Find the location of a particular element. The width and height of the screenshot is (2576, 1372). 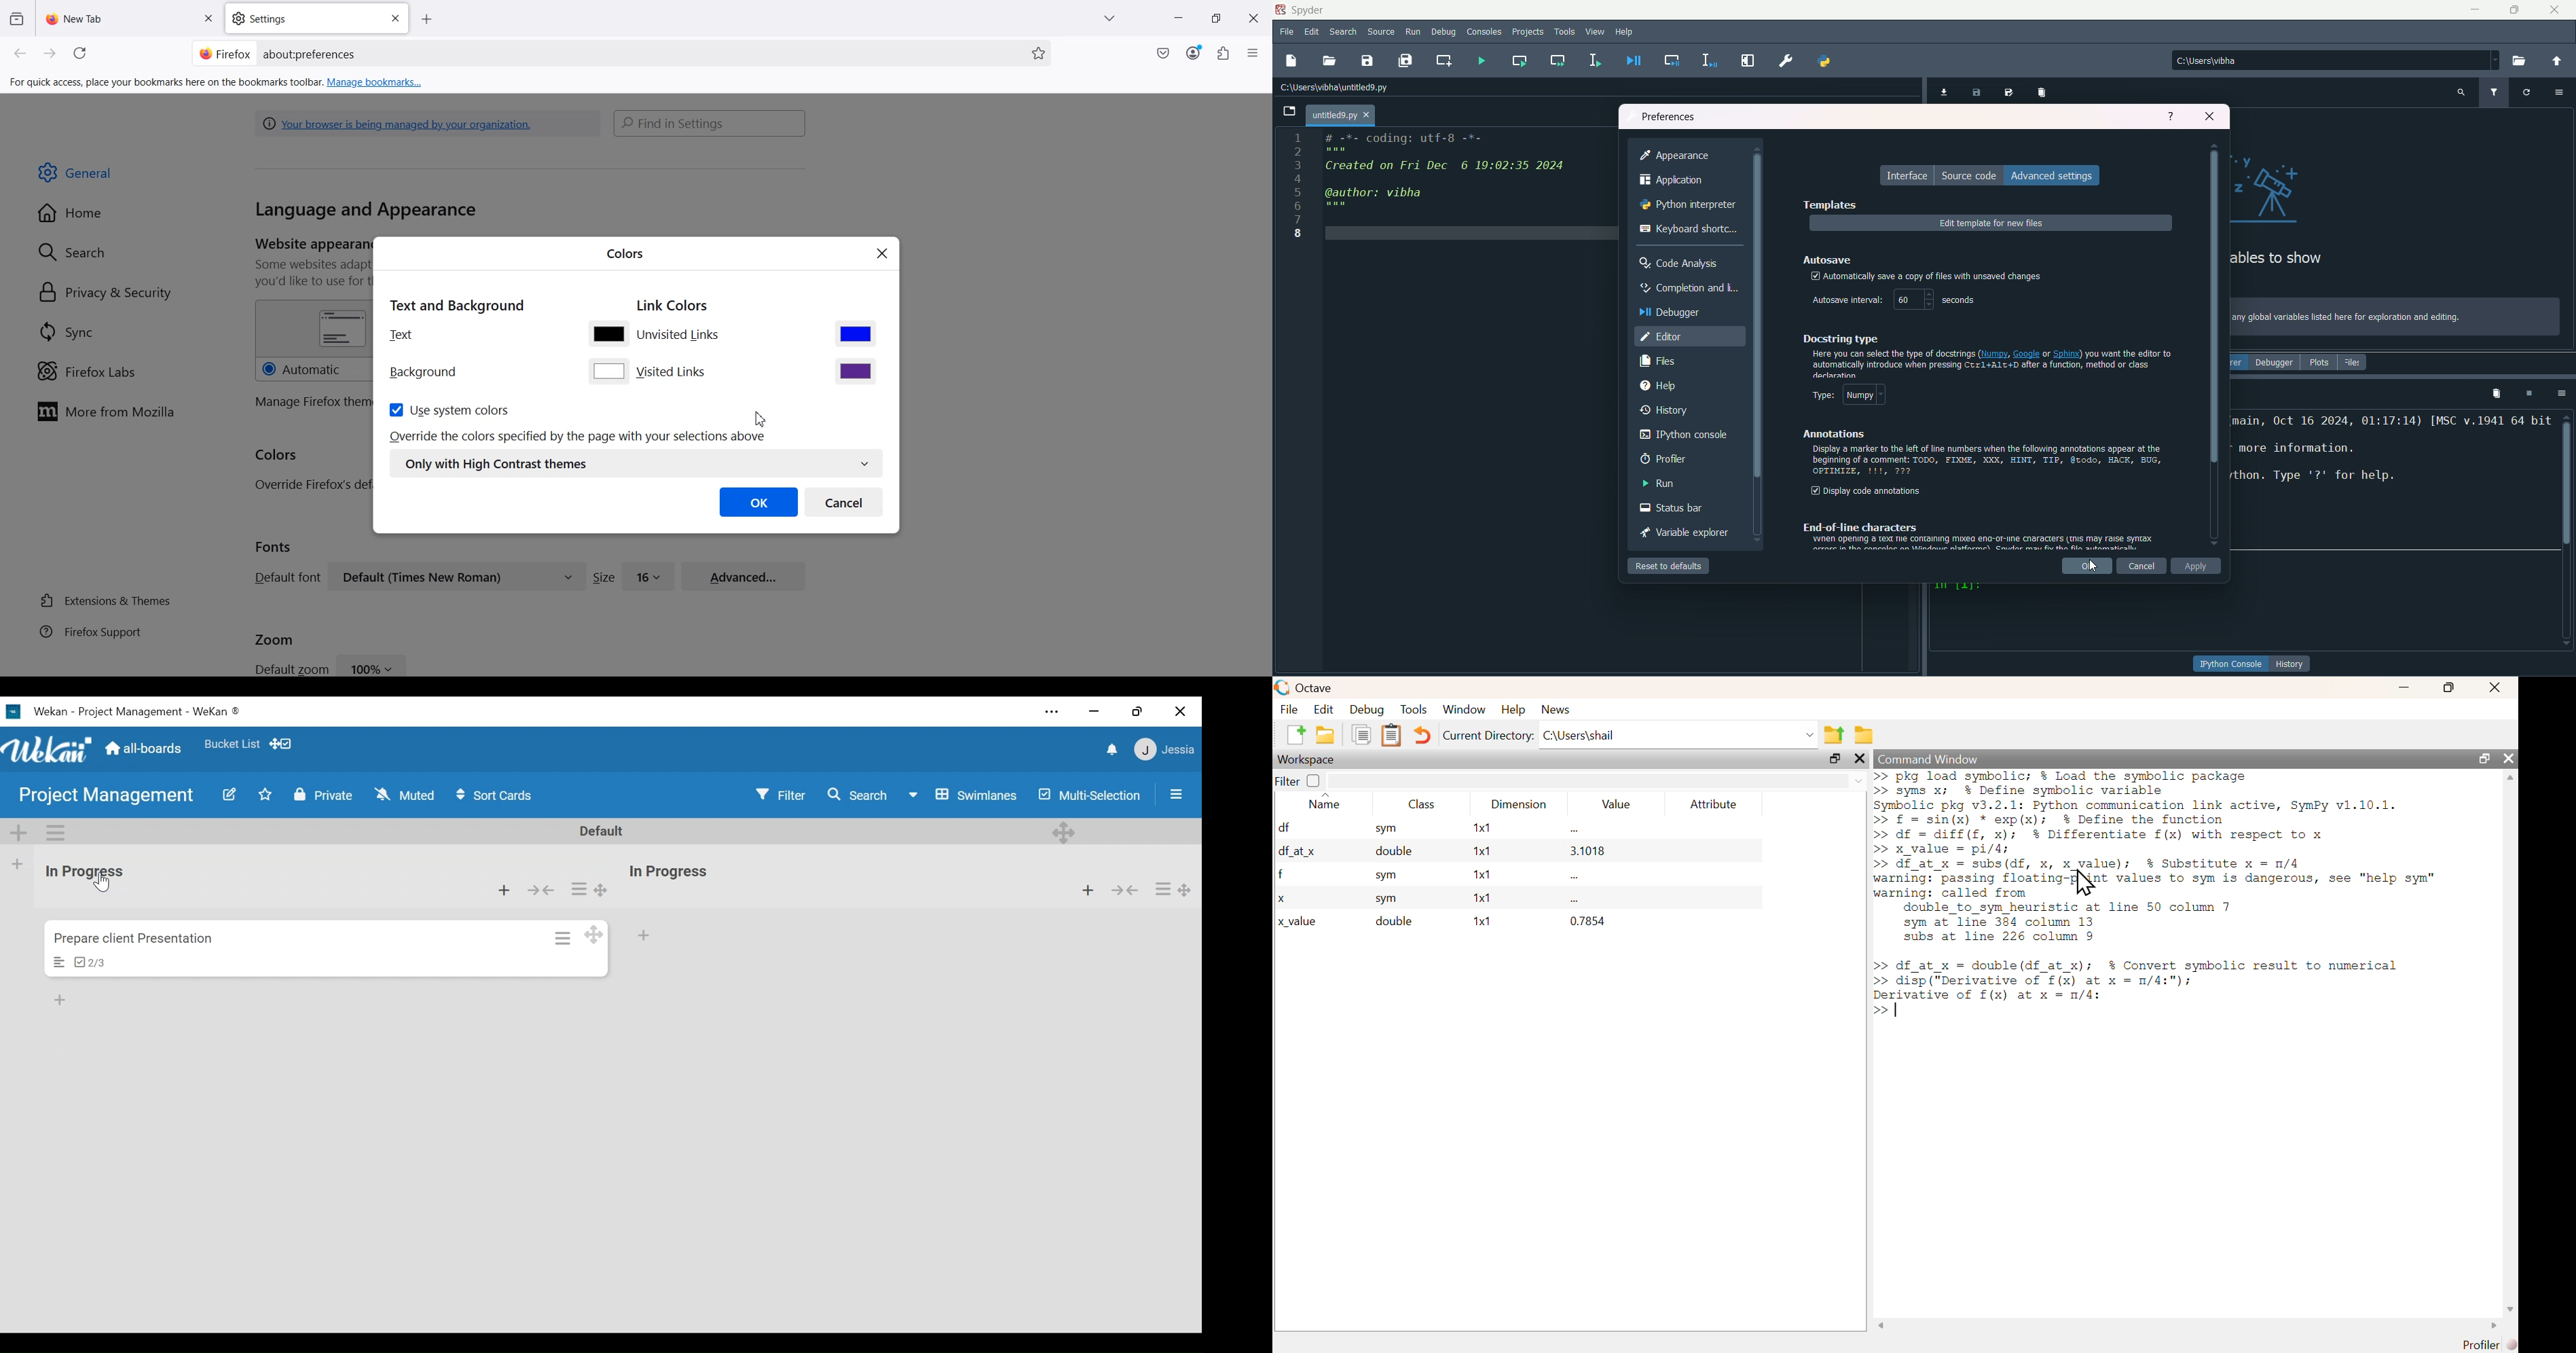

help is located at coordinates (1625, 33).